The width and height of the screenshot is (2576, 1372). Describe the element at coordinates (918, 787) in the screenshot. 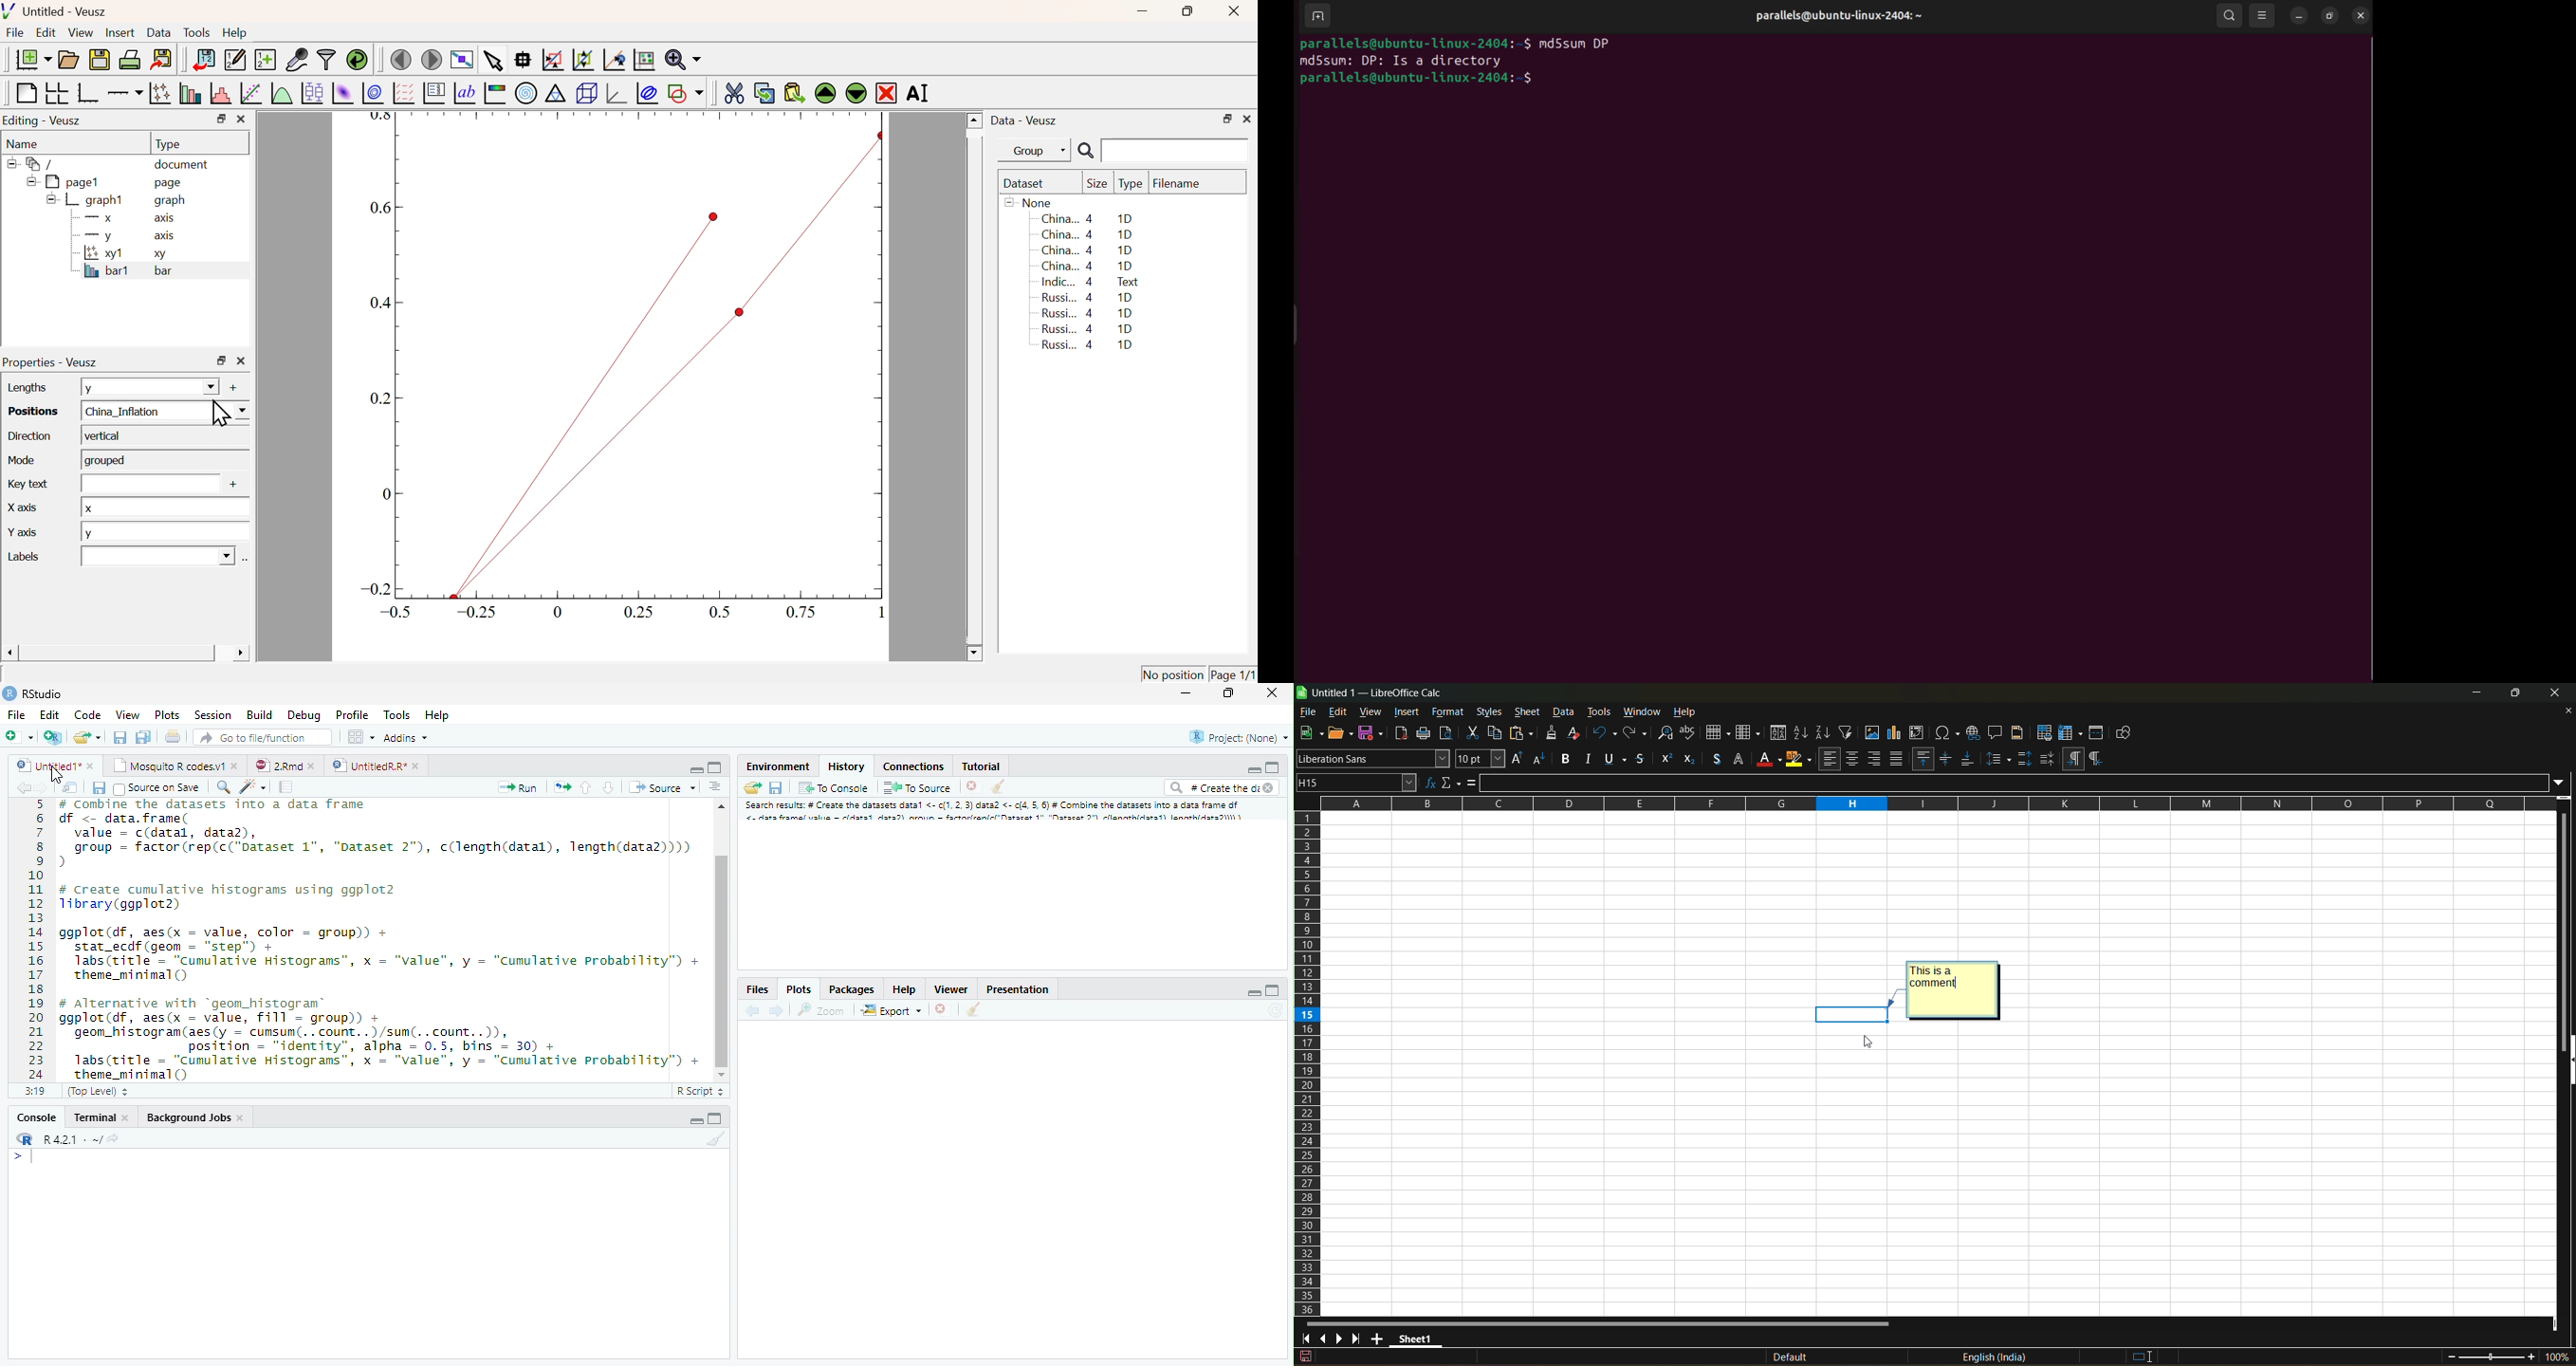

I see `To Source` at that location.